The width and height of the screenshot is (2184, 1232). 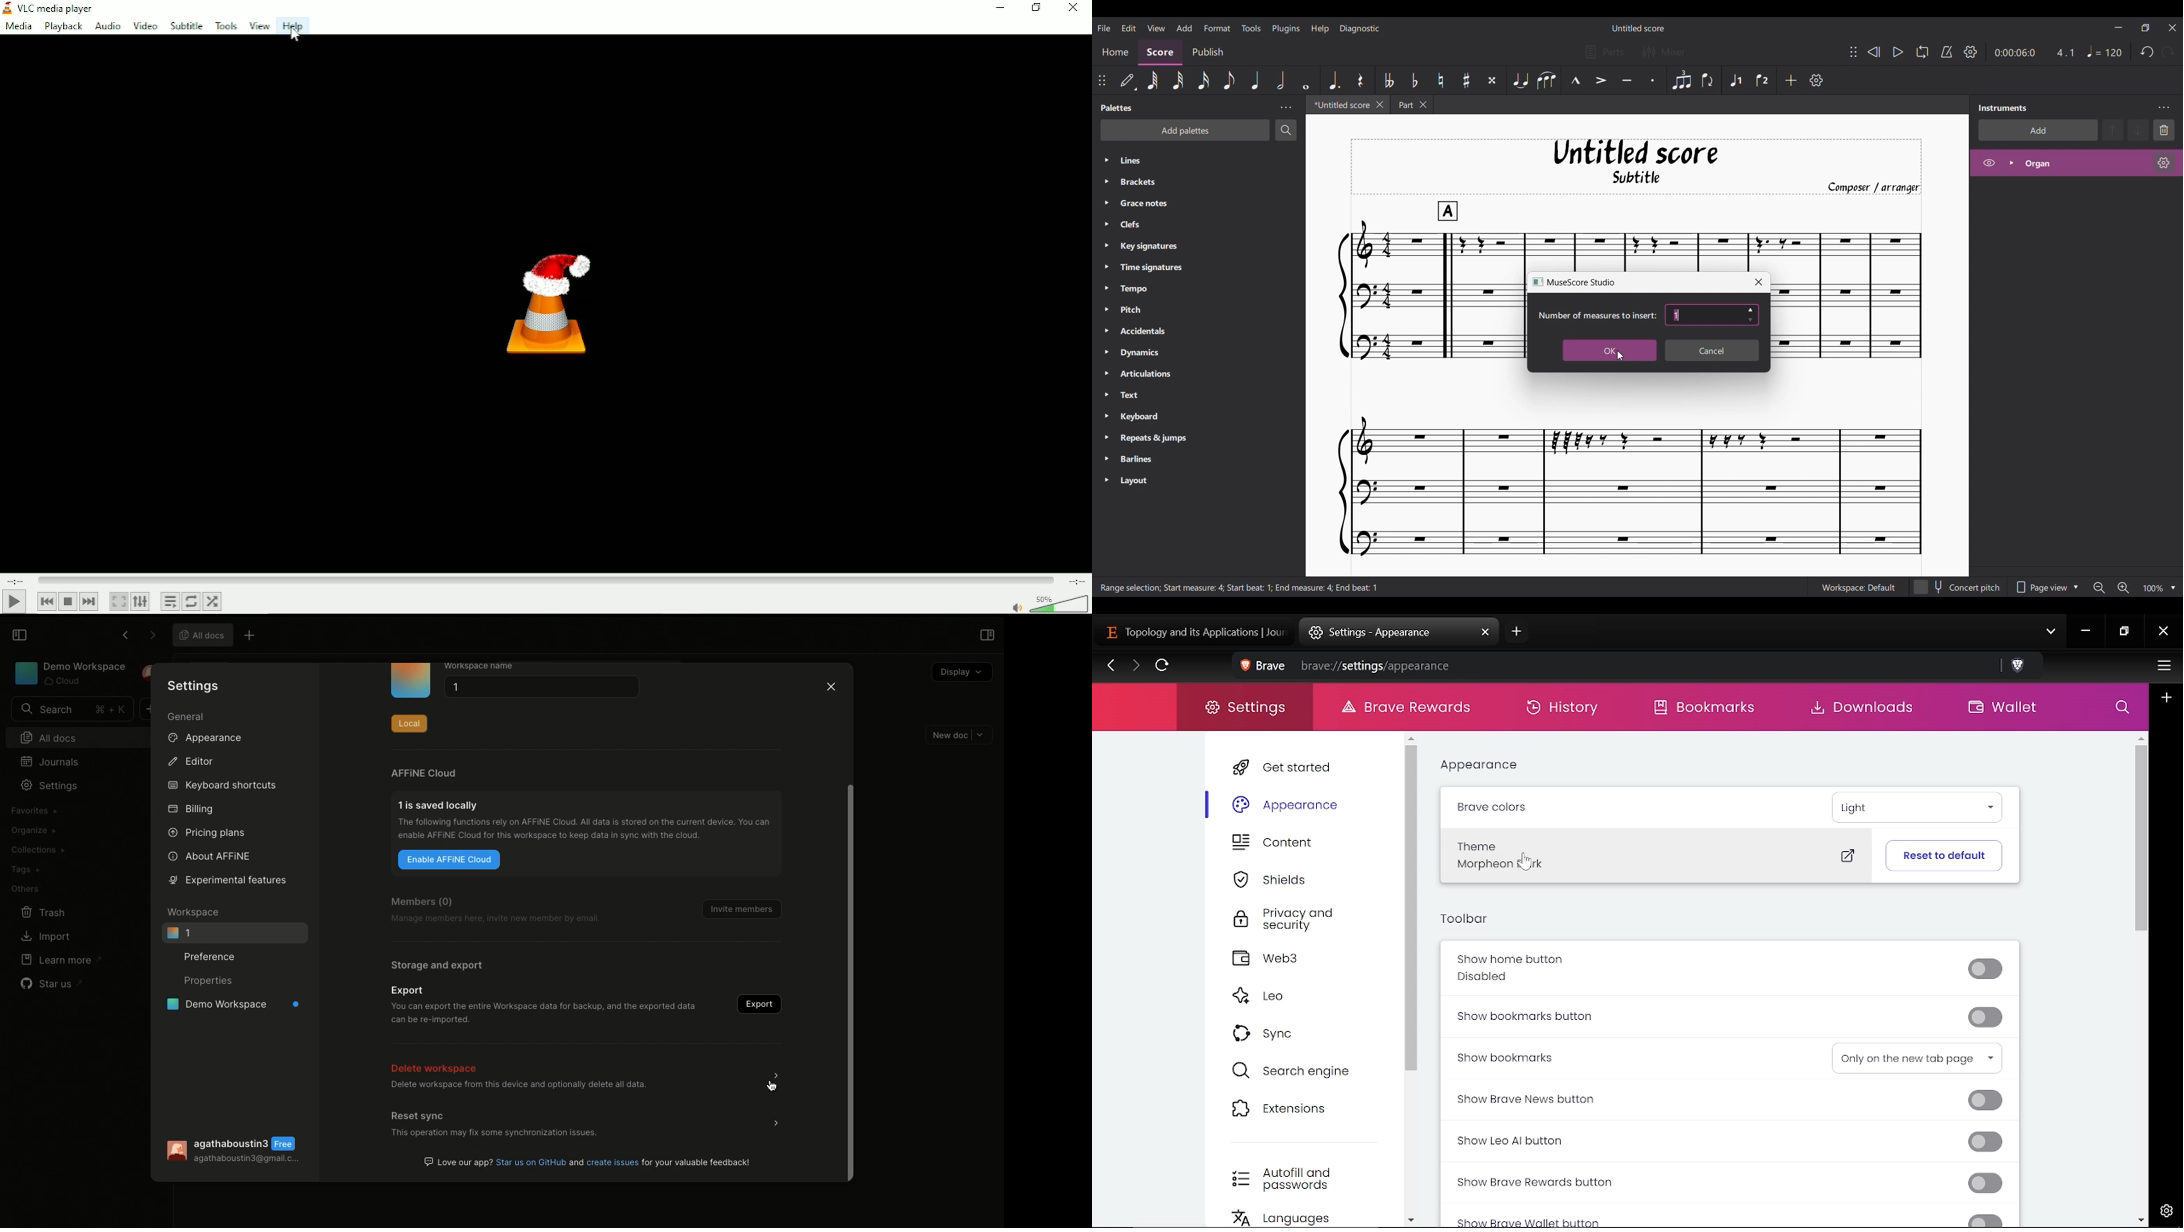 What do you see at coordinates (227, 25) in the screenshot?
I see `Tools` at bounding box center [227, 25].